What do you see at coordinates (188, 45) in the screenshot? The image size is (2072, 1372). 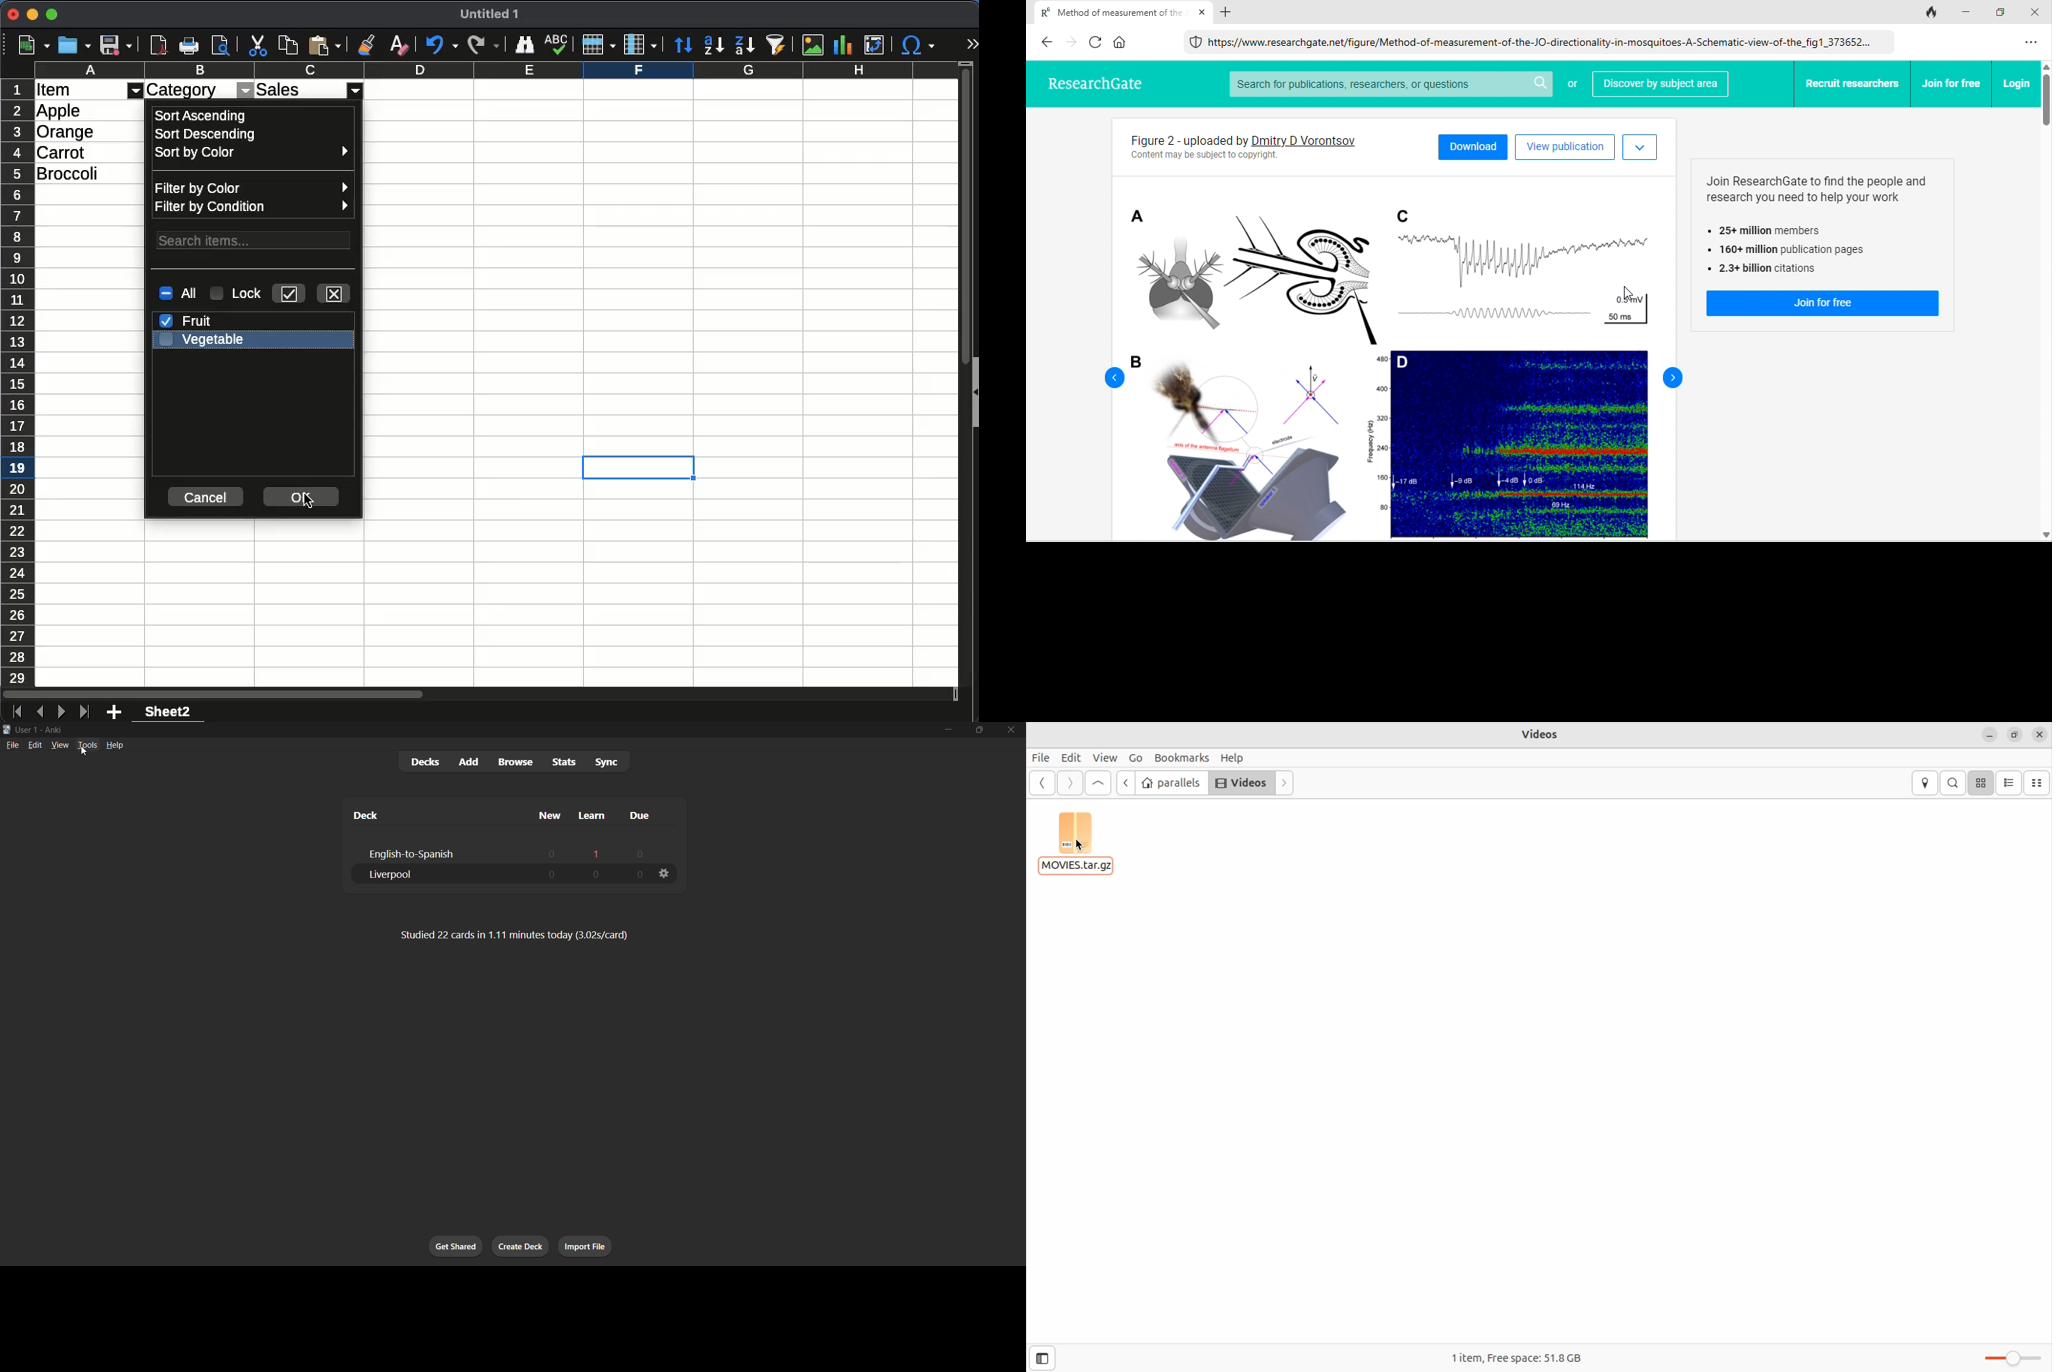 I see `print` at bounding box center [188, 45].